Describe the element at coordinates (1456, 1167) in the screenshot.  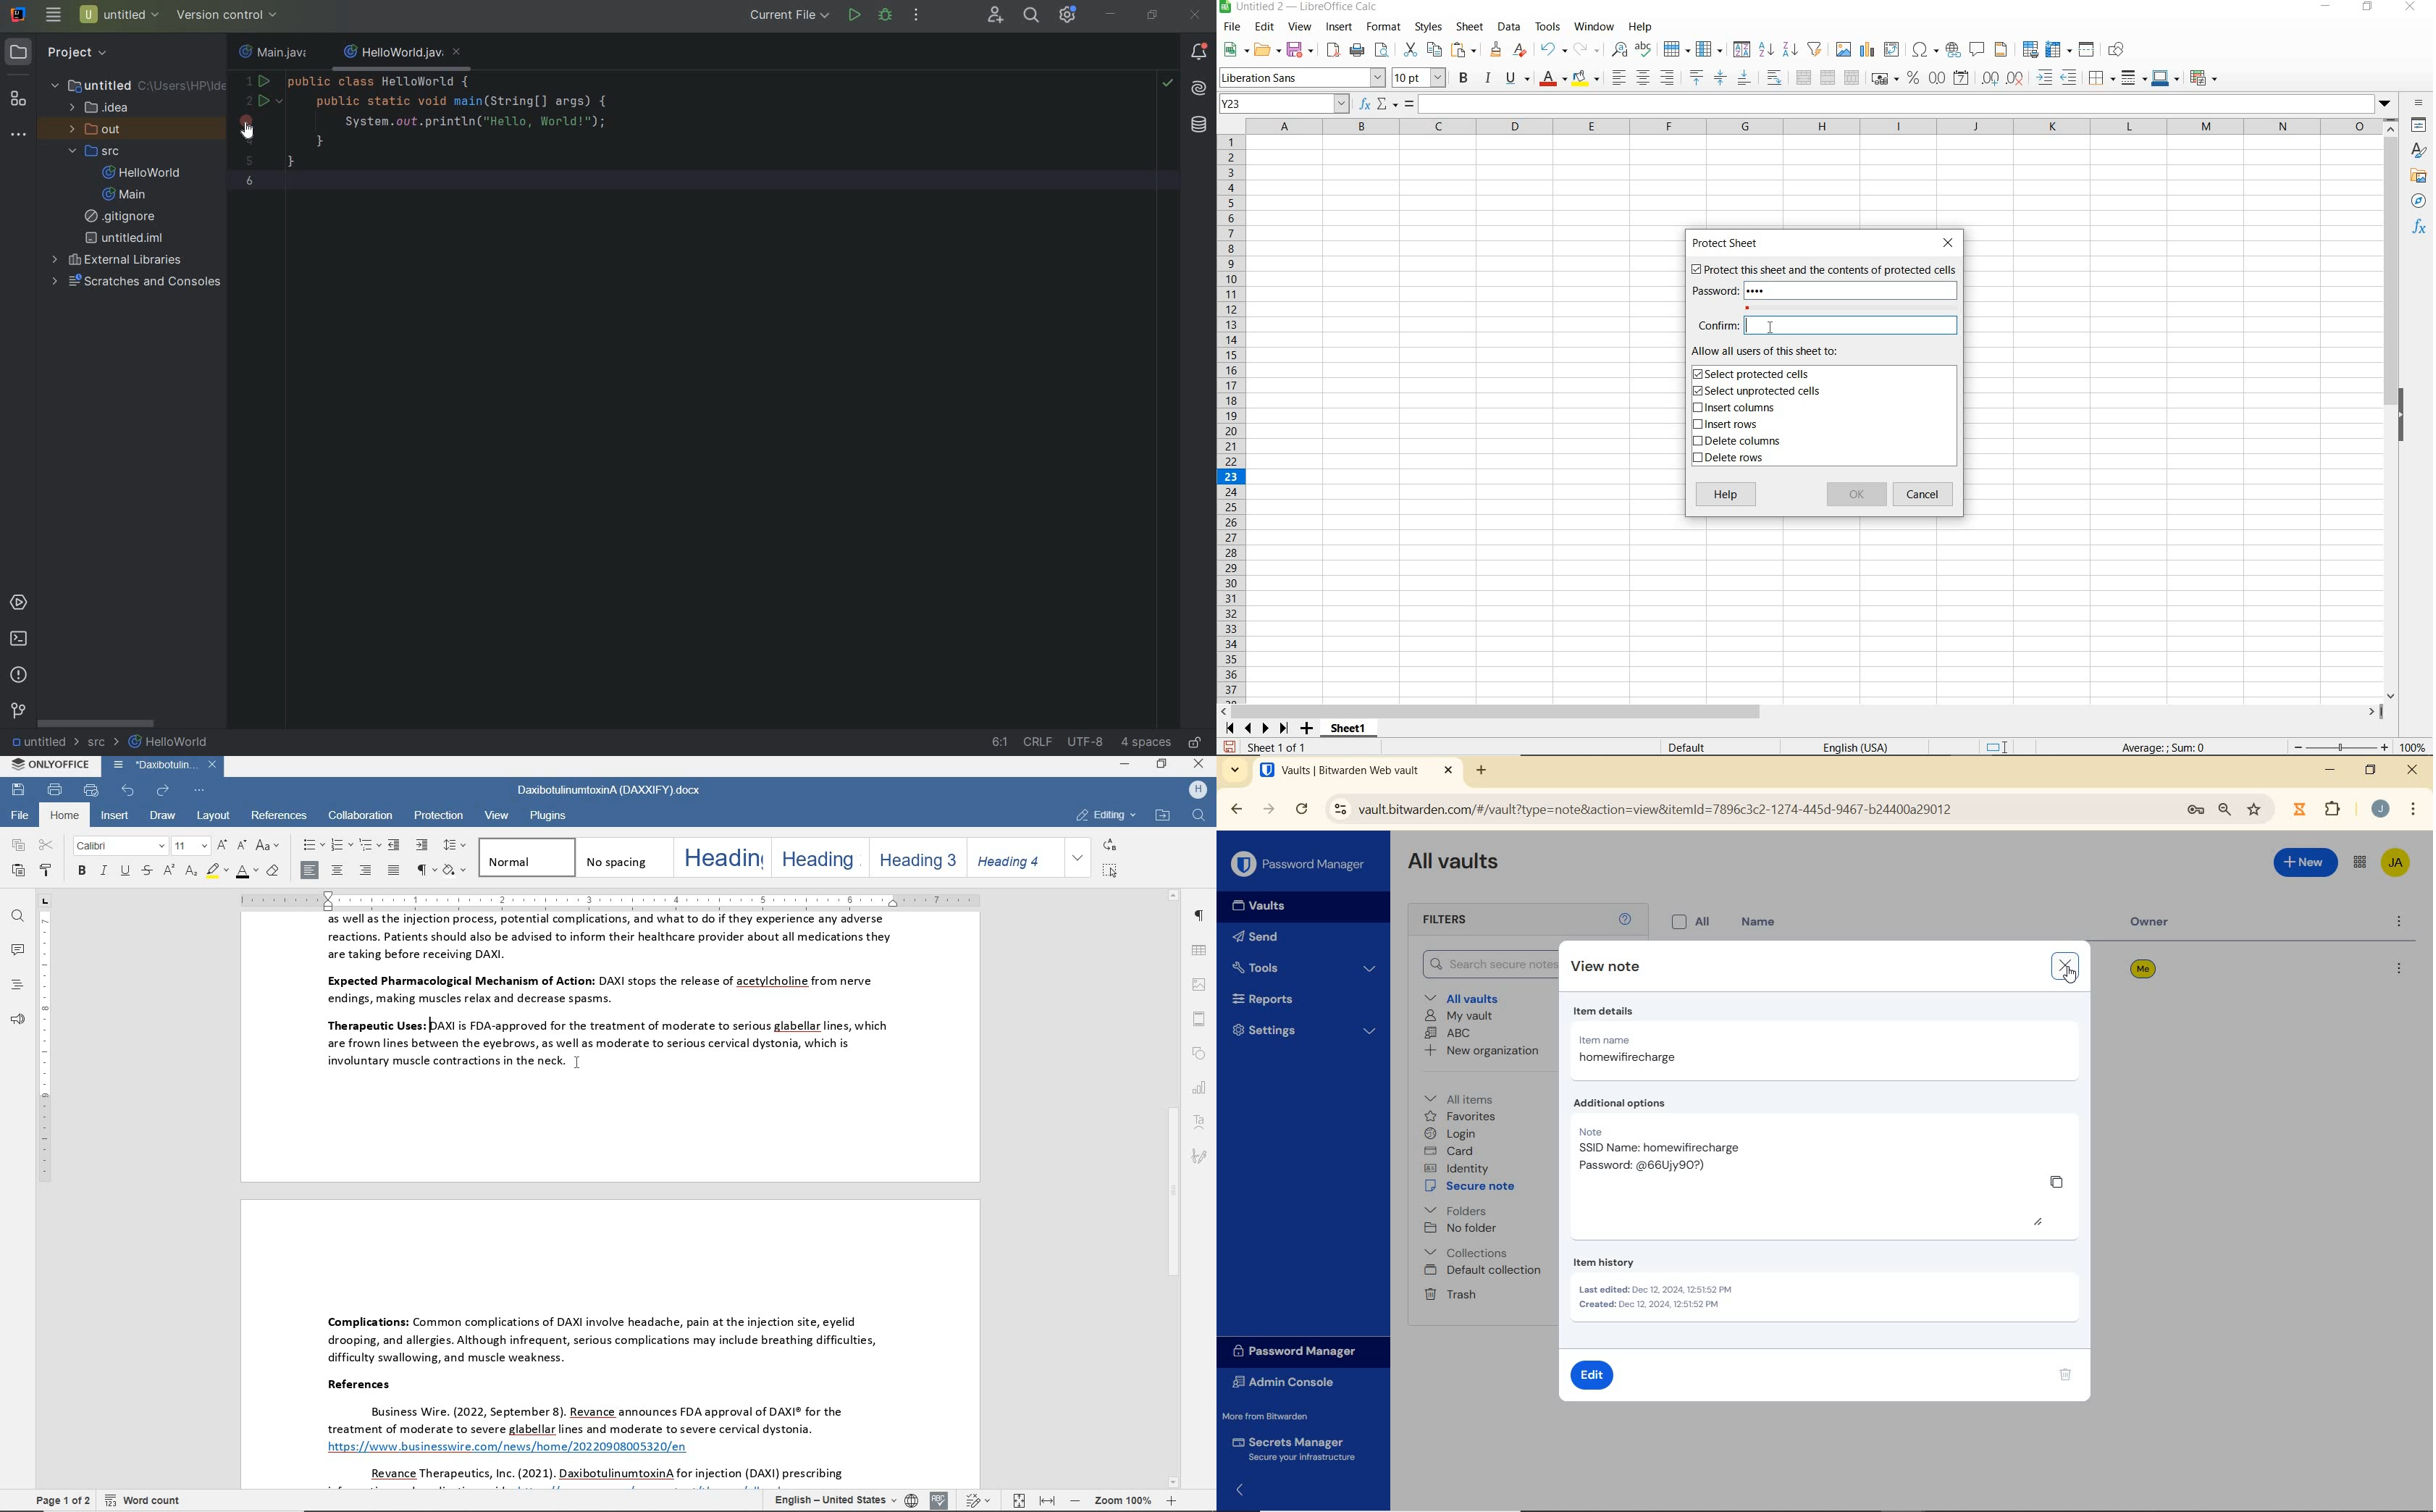
I see `identity` at that location.